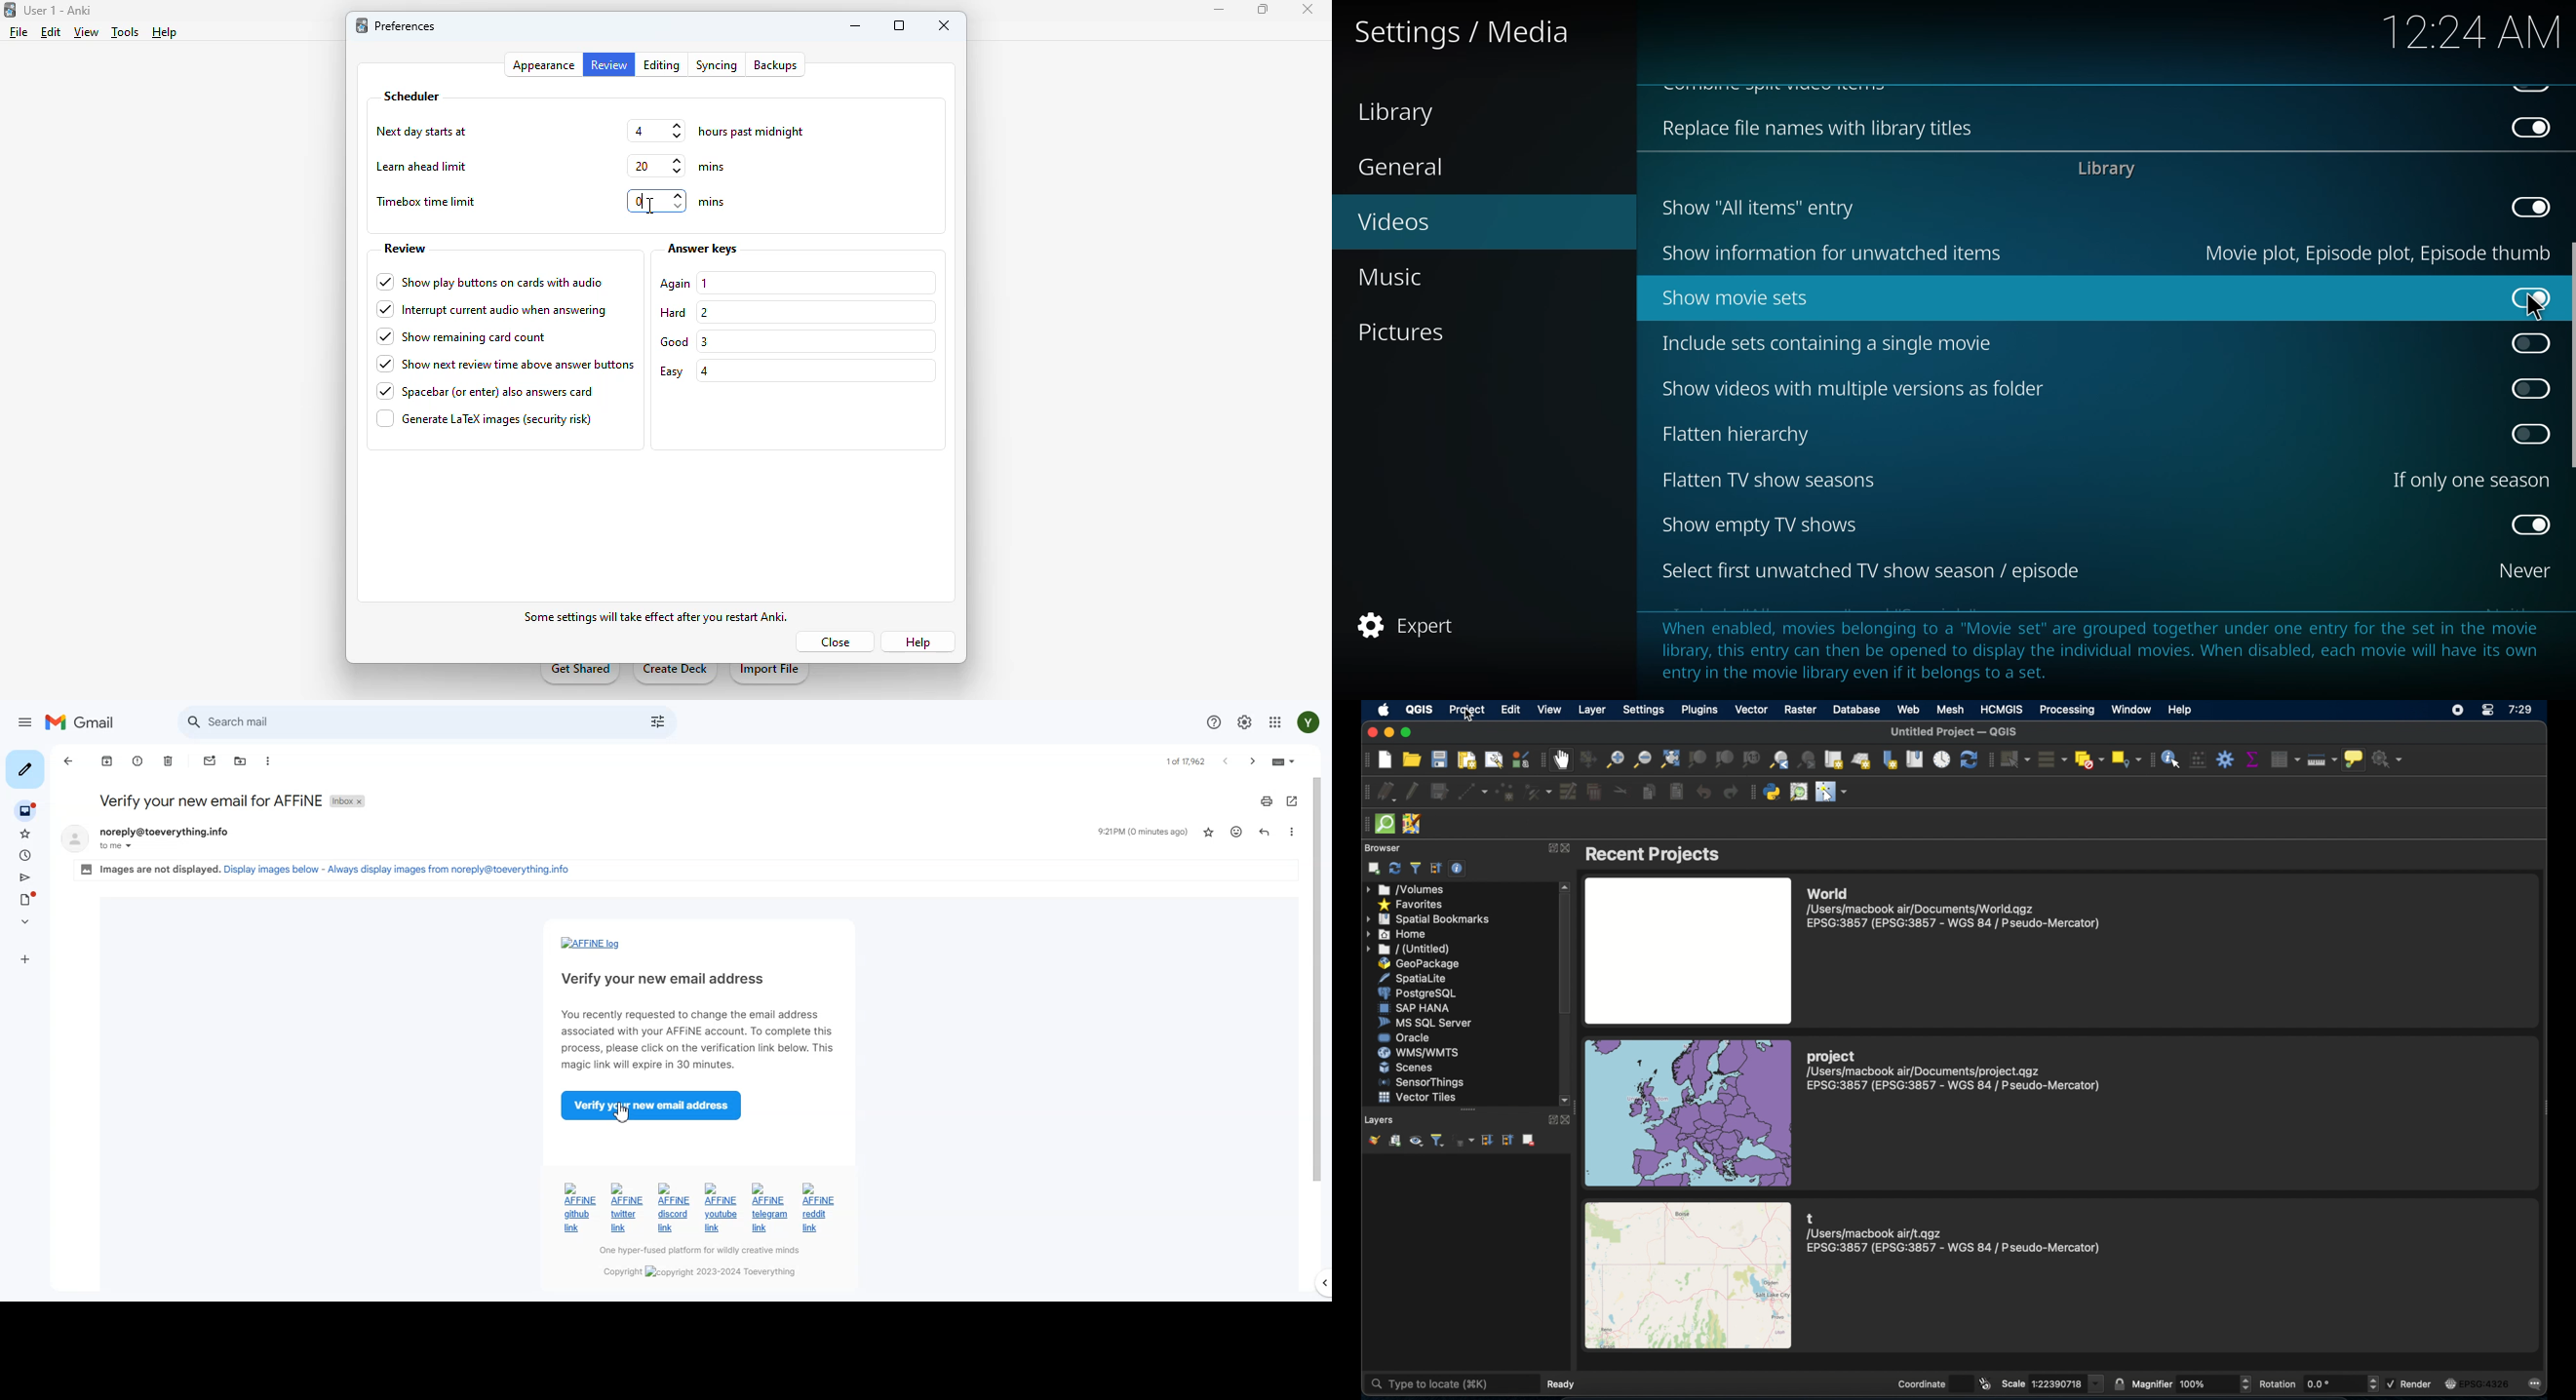 The width and height of the screenshot is (2576, 1400). What do you see at coordinates (1923, 909) in the screenshot?
I see `/Users/macbook air/Documents/World.qgz` at bounding box center [1923, 909].